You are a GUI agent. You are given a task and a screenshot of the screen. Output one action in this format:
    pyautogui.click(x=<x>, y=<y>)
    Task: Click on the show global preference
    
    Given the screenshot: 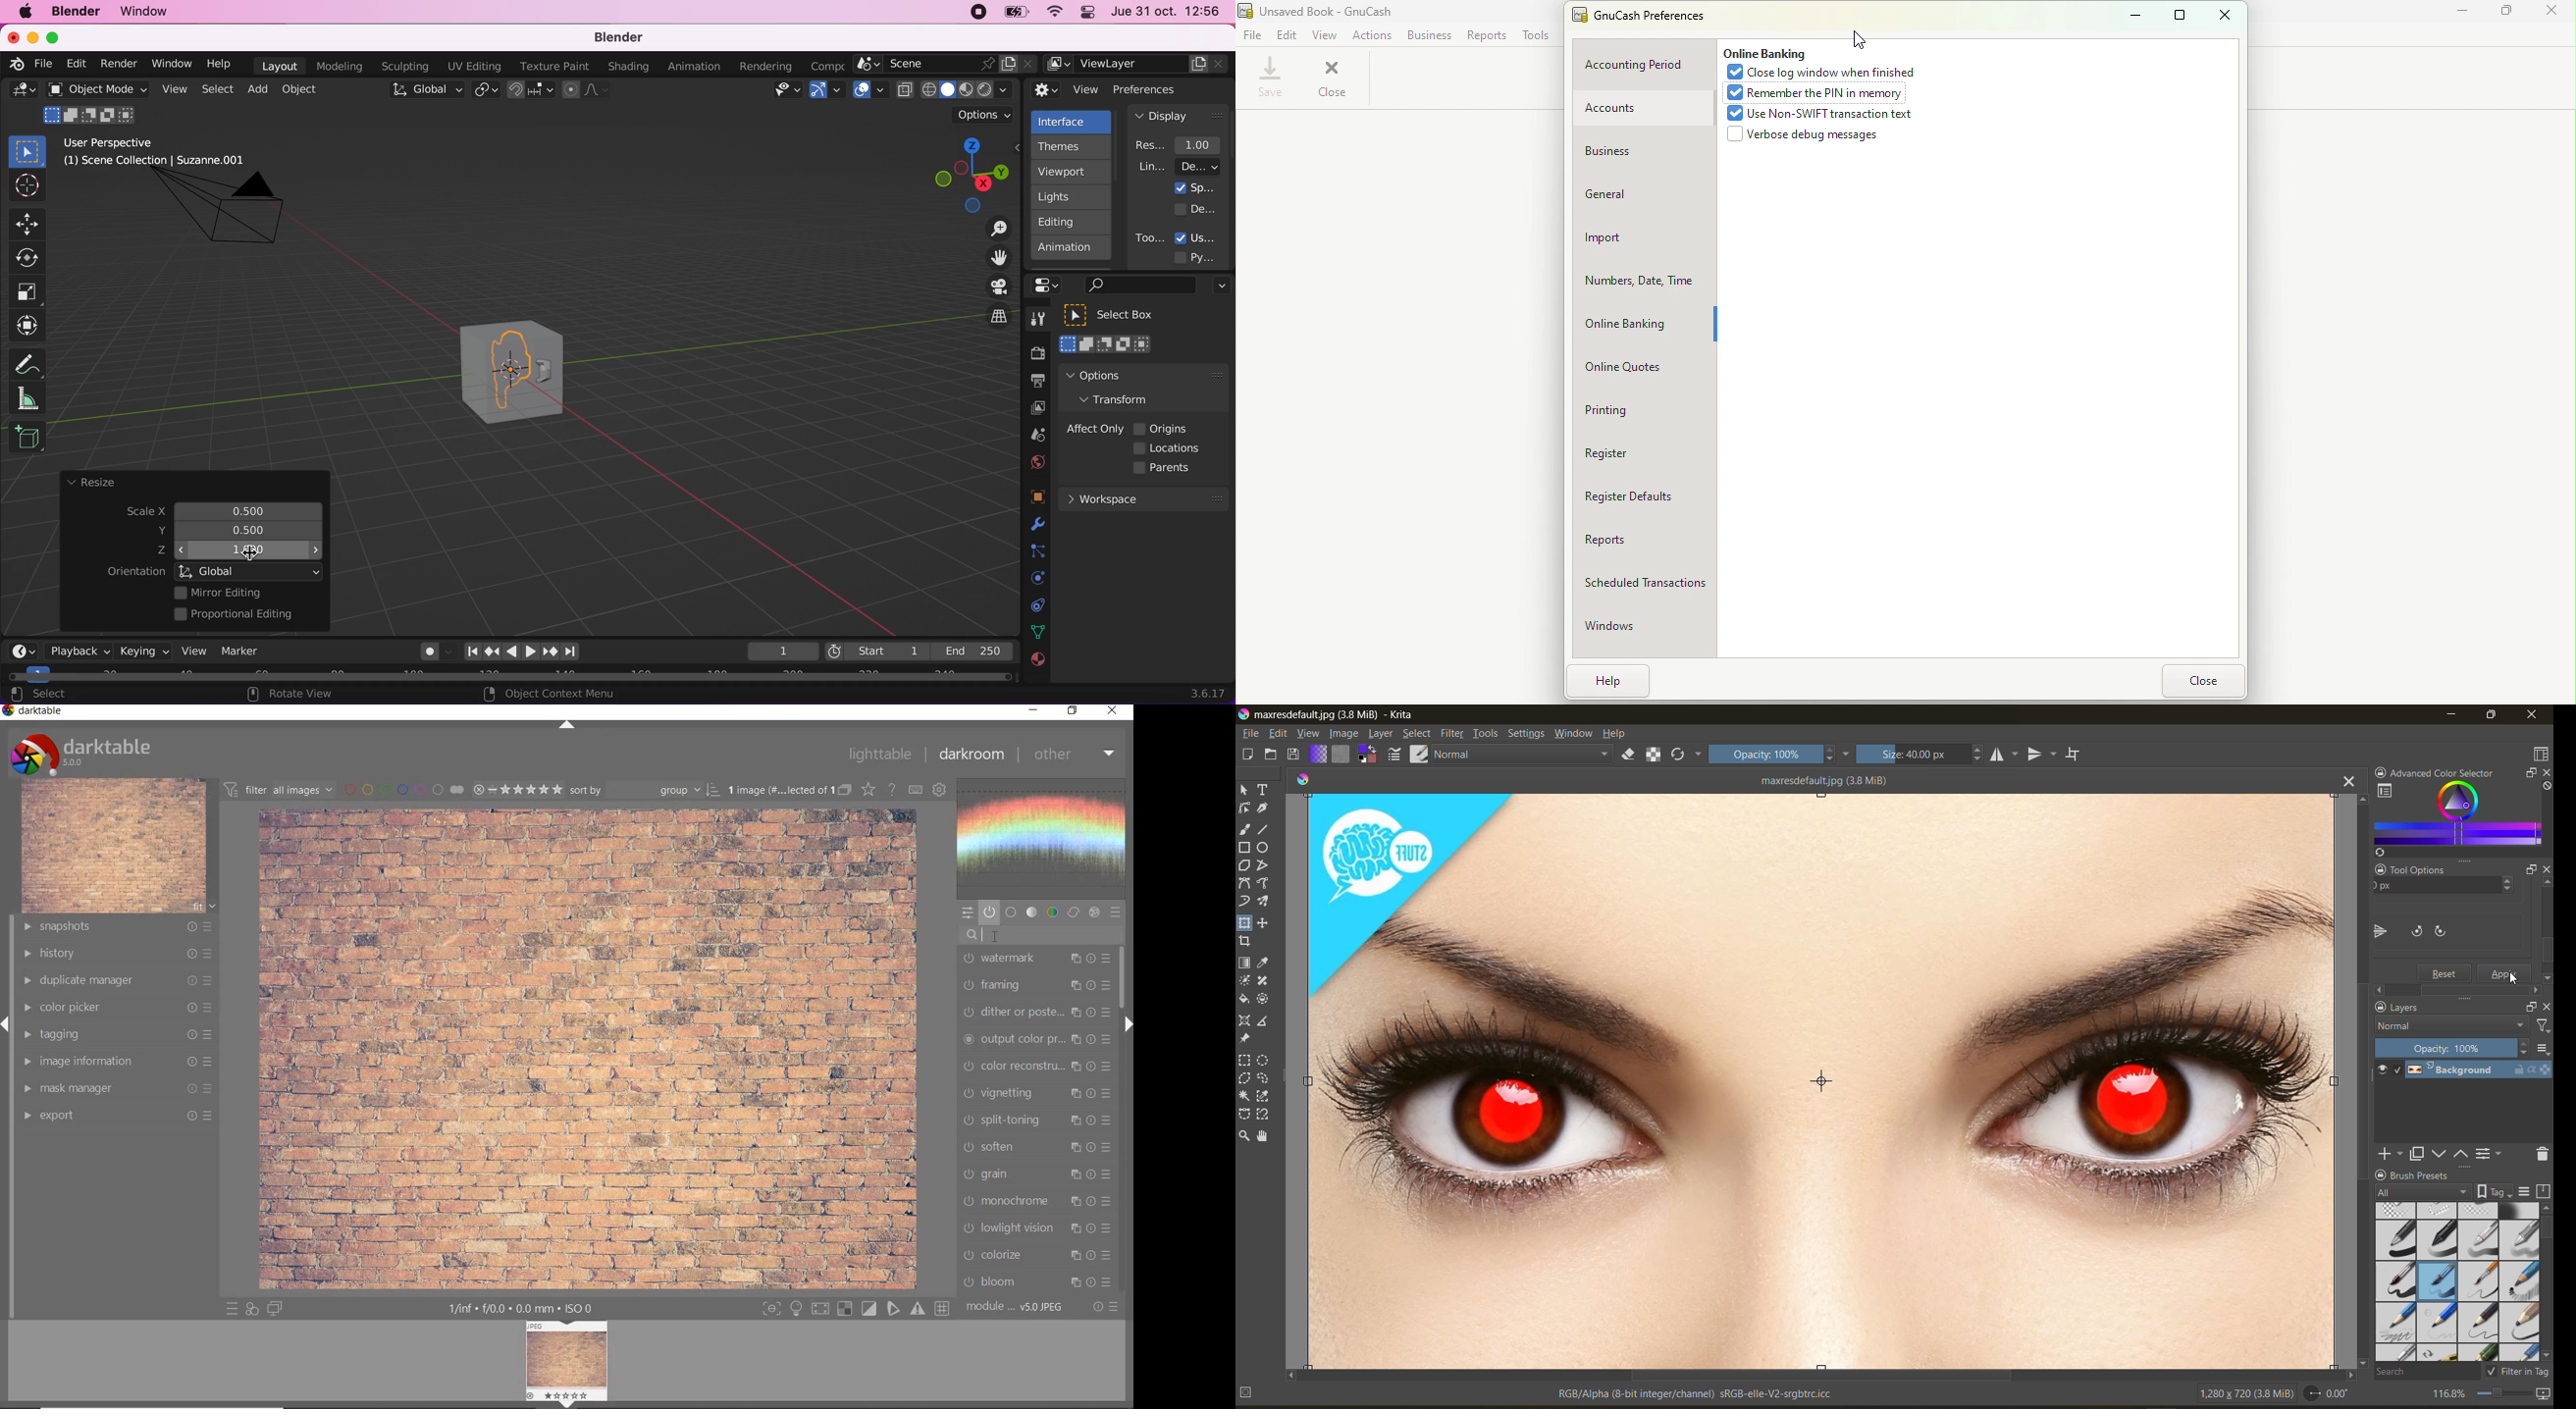 What is the action you would take?
    pyautogui.click(x=939, y=790)
    